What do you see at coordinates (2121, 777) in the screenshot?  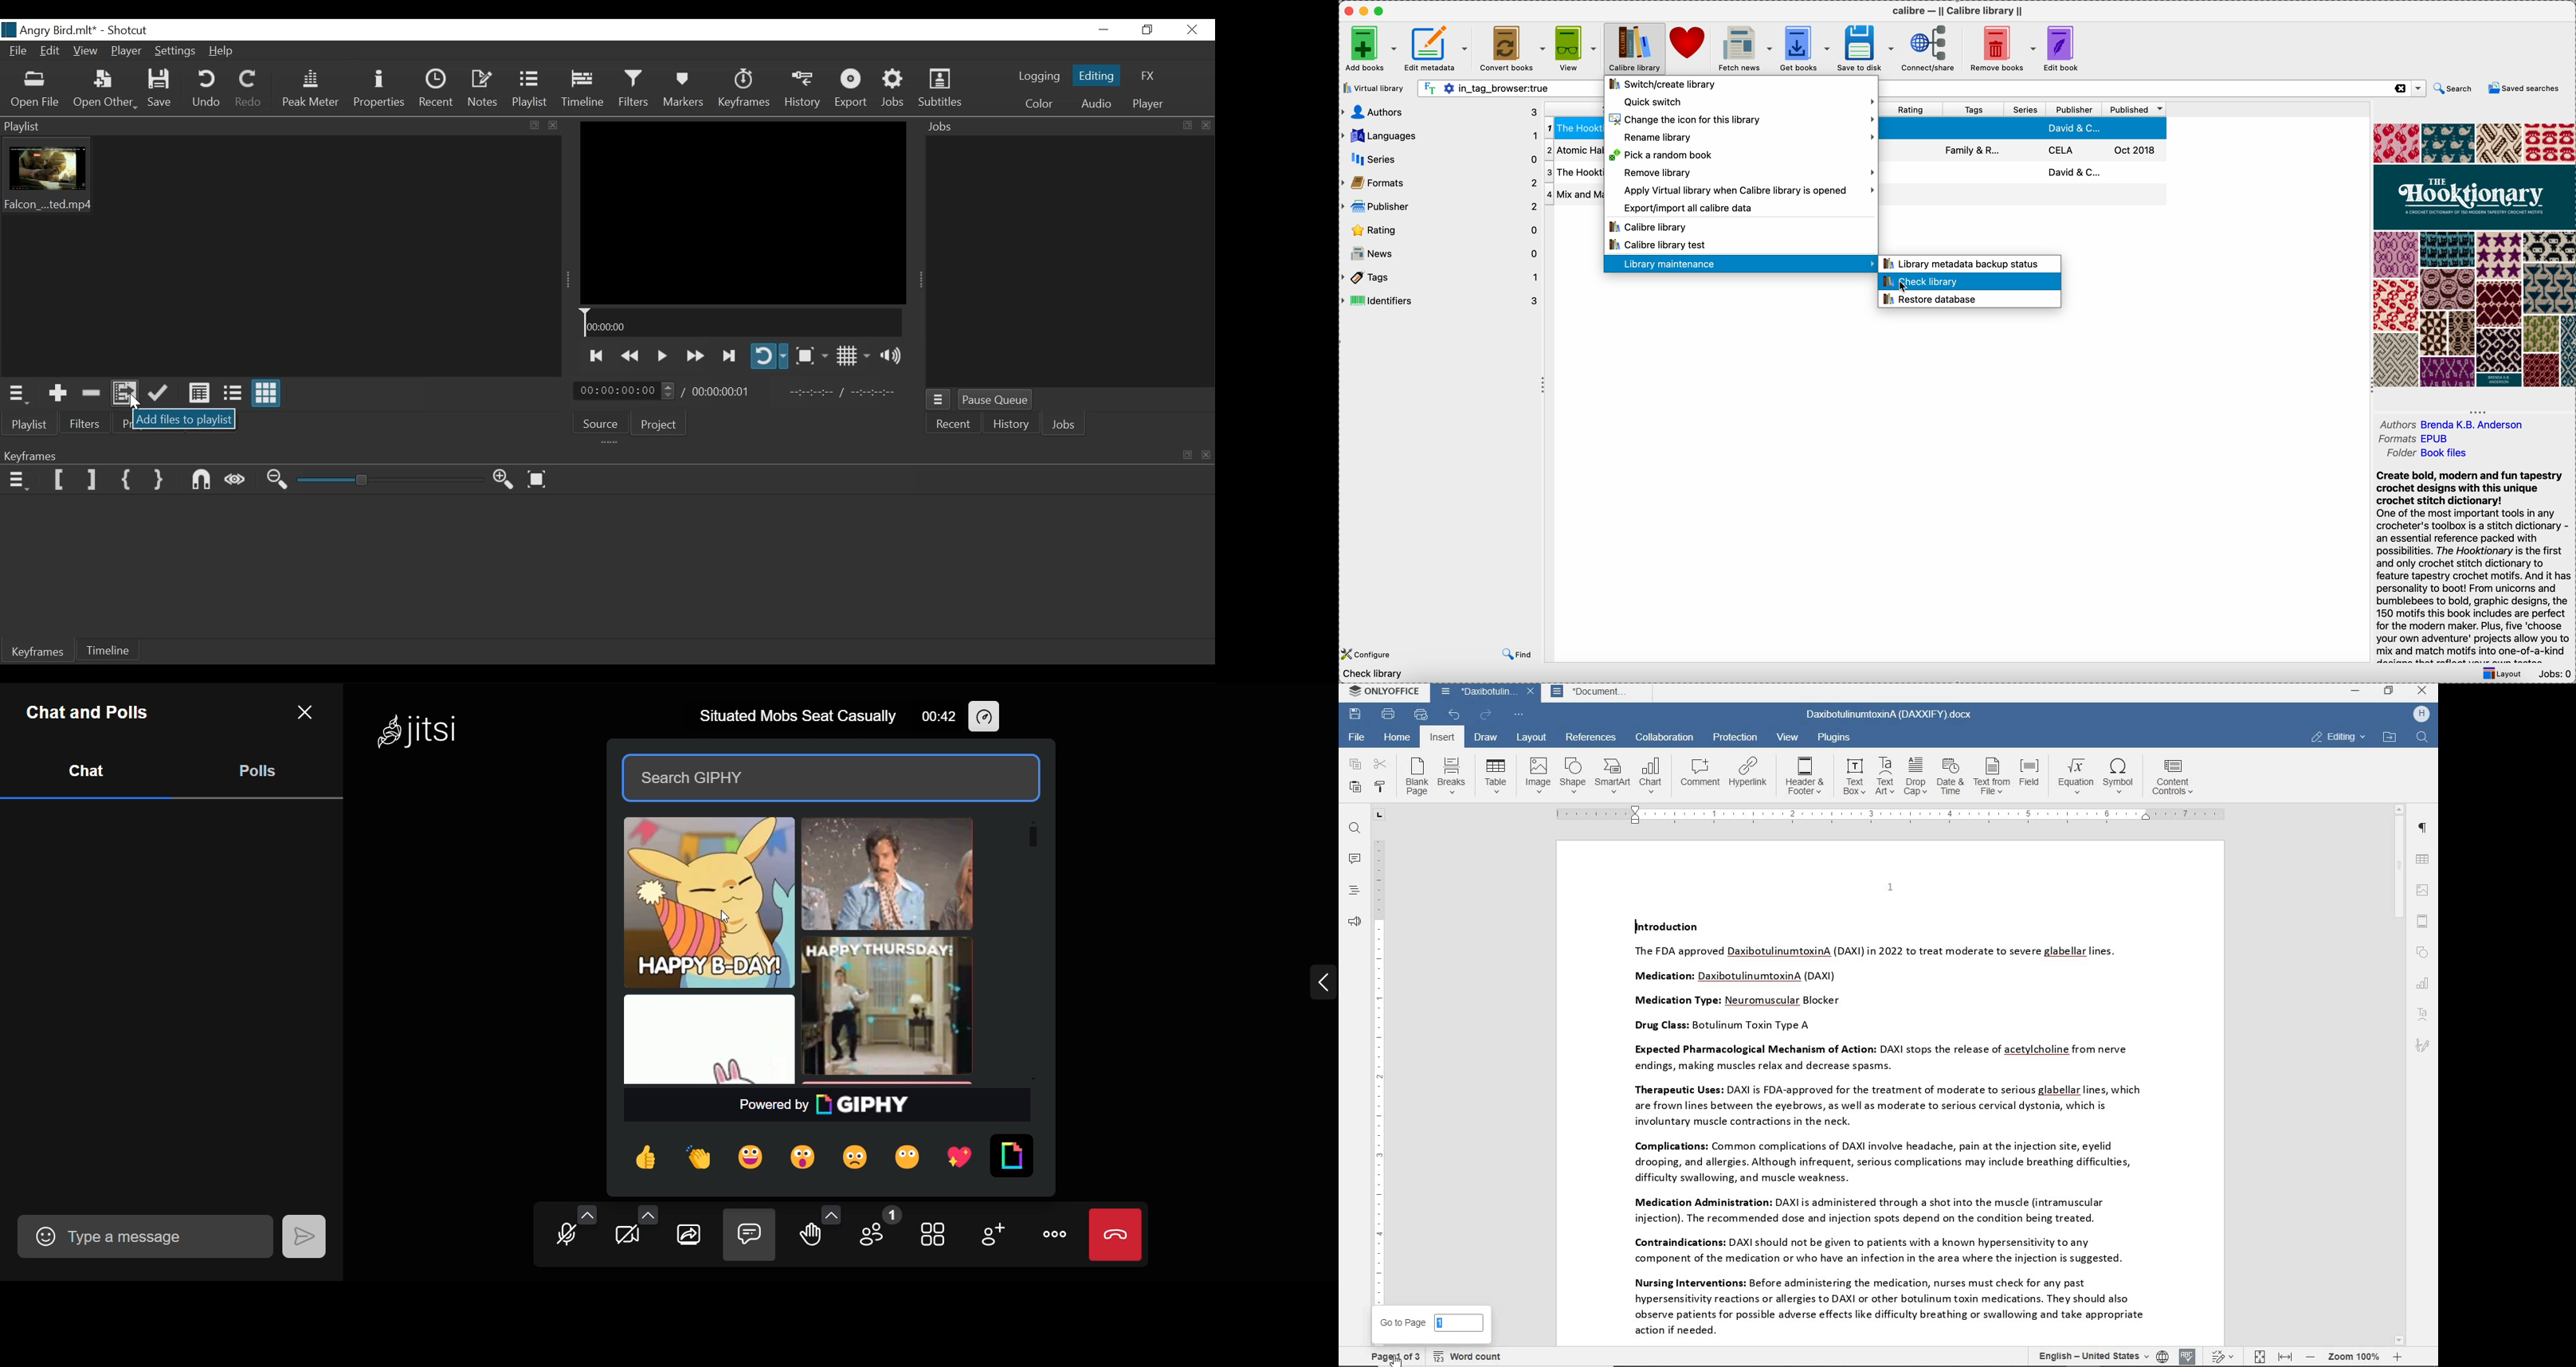 I see `symbol` at bounding box center [2121, 777].